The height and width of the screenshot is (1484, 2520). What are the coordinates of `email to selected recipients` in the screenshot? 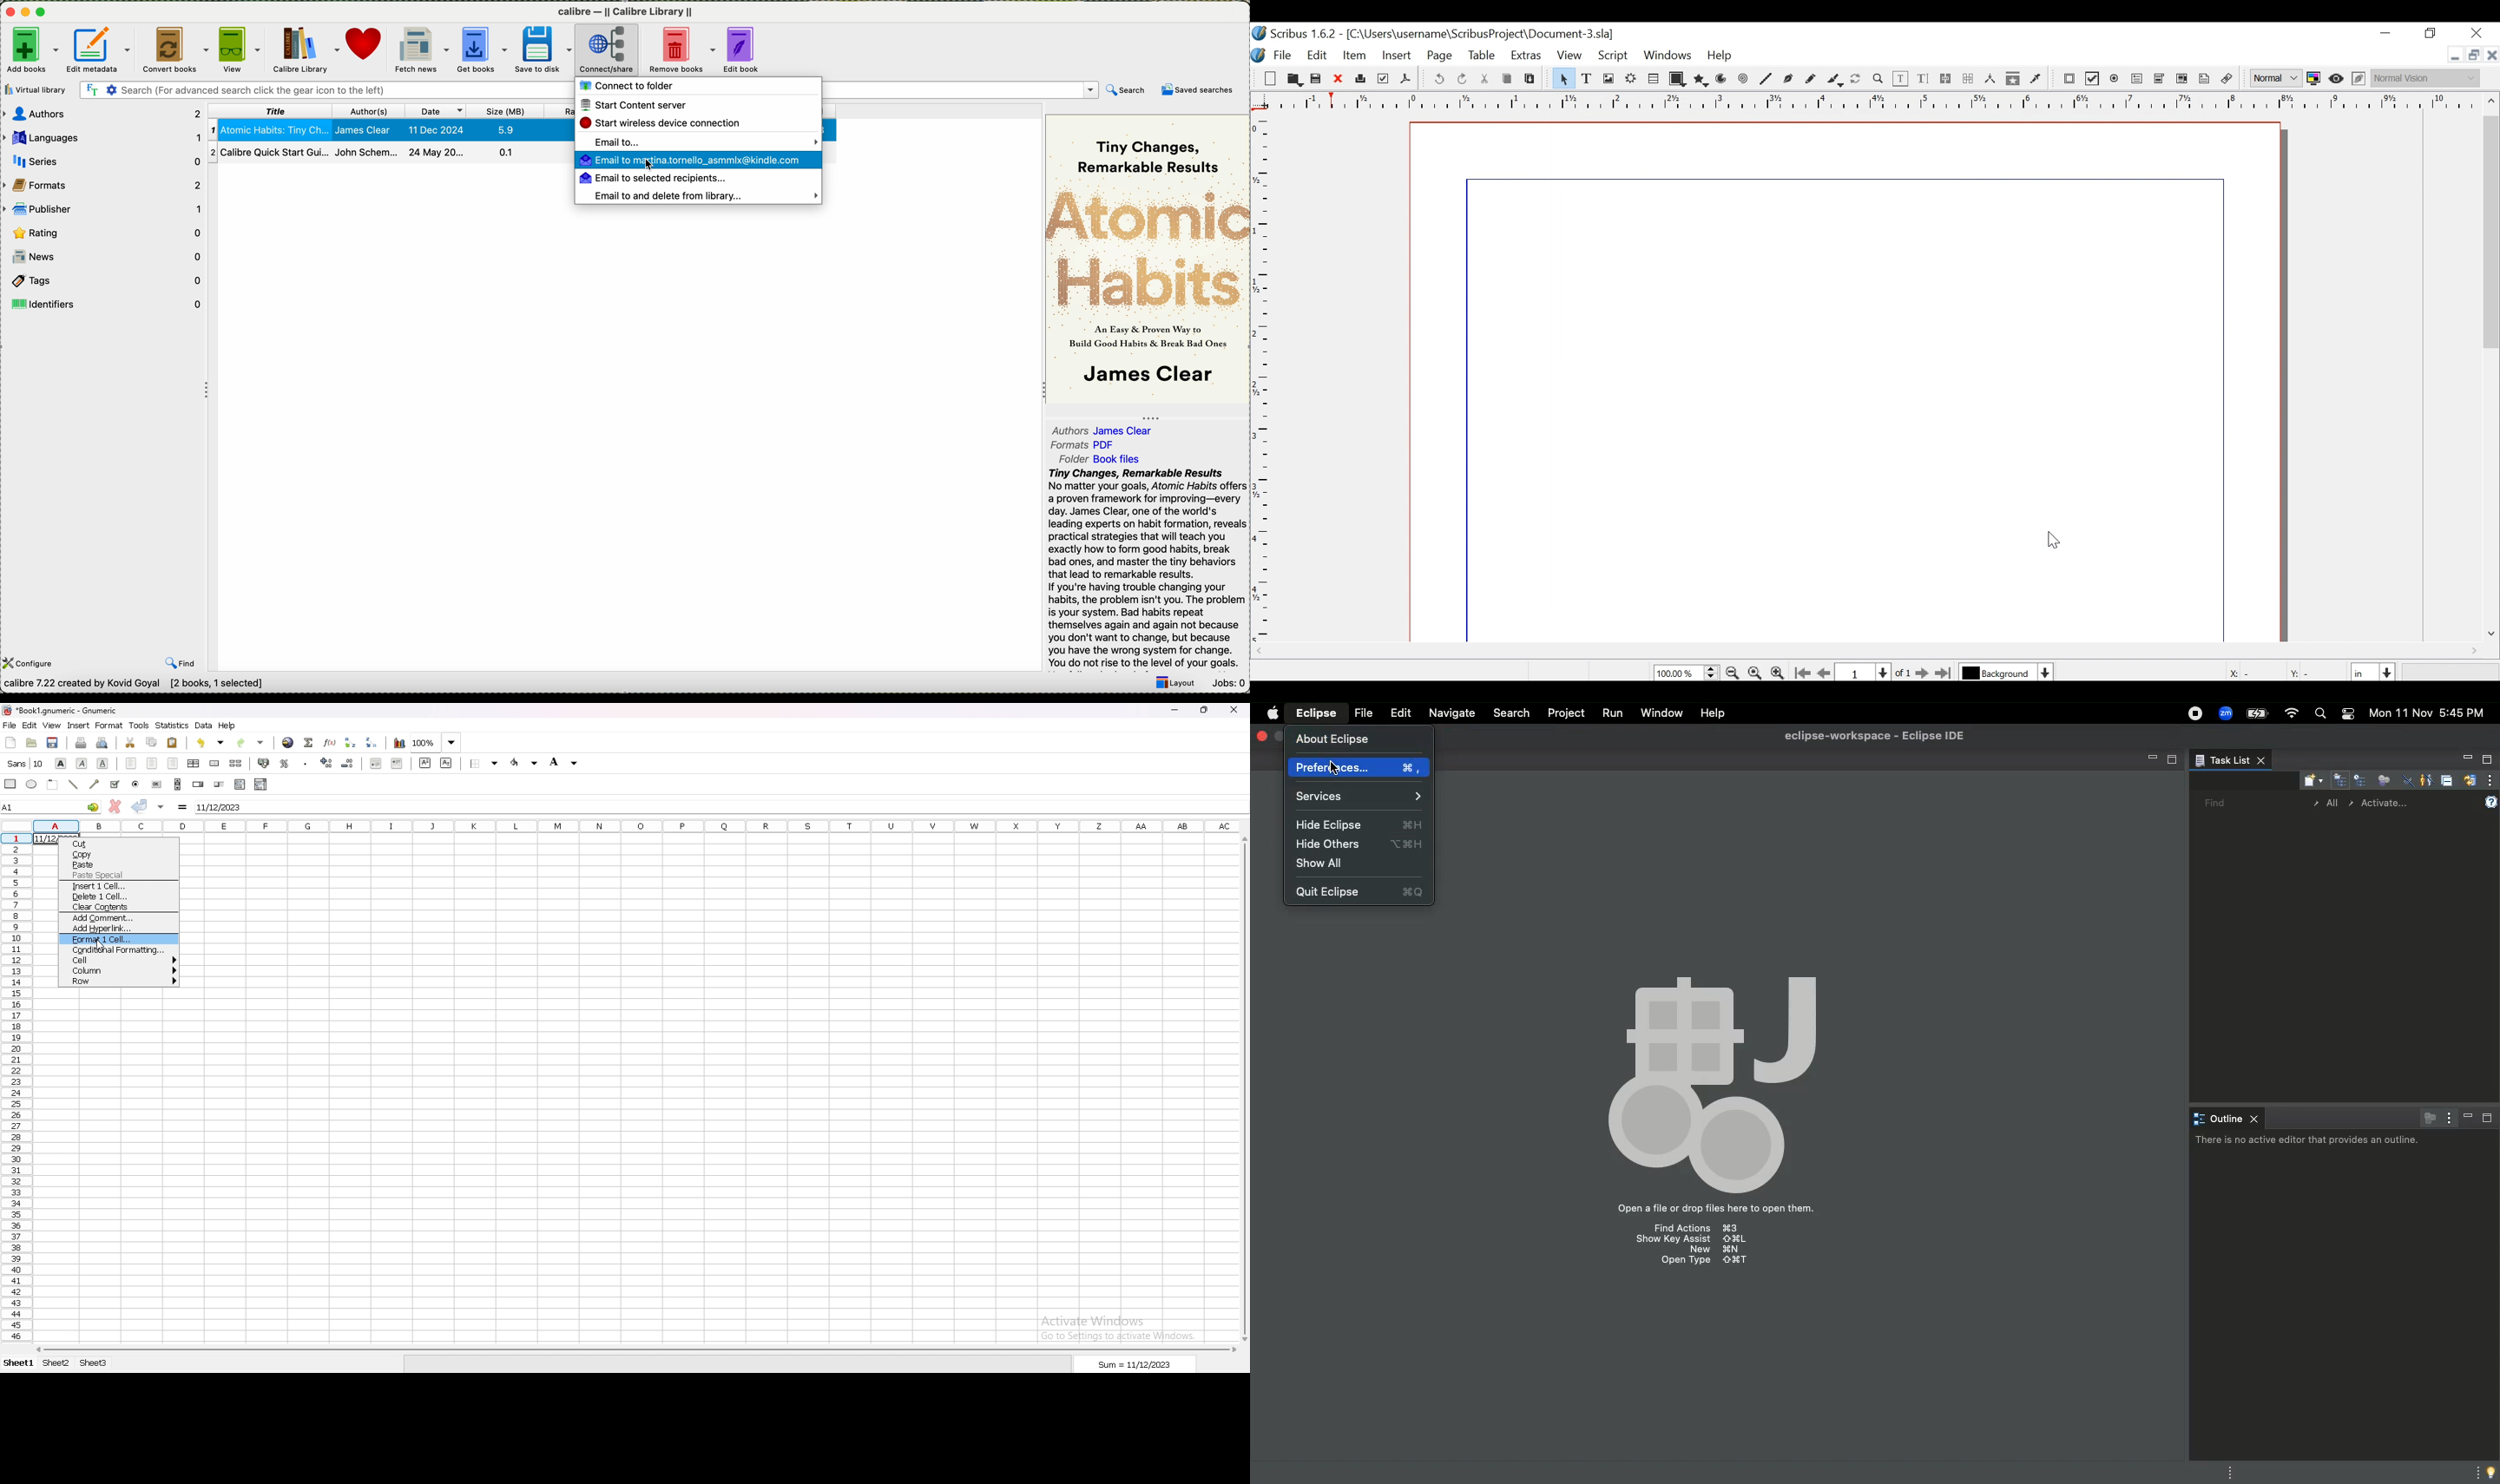 It's located at (657, 179).